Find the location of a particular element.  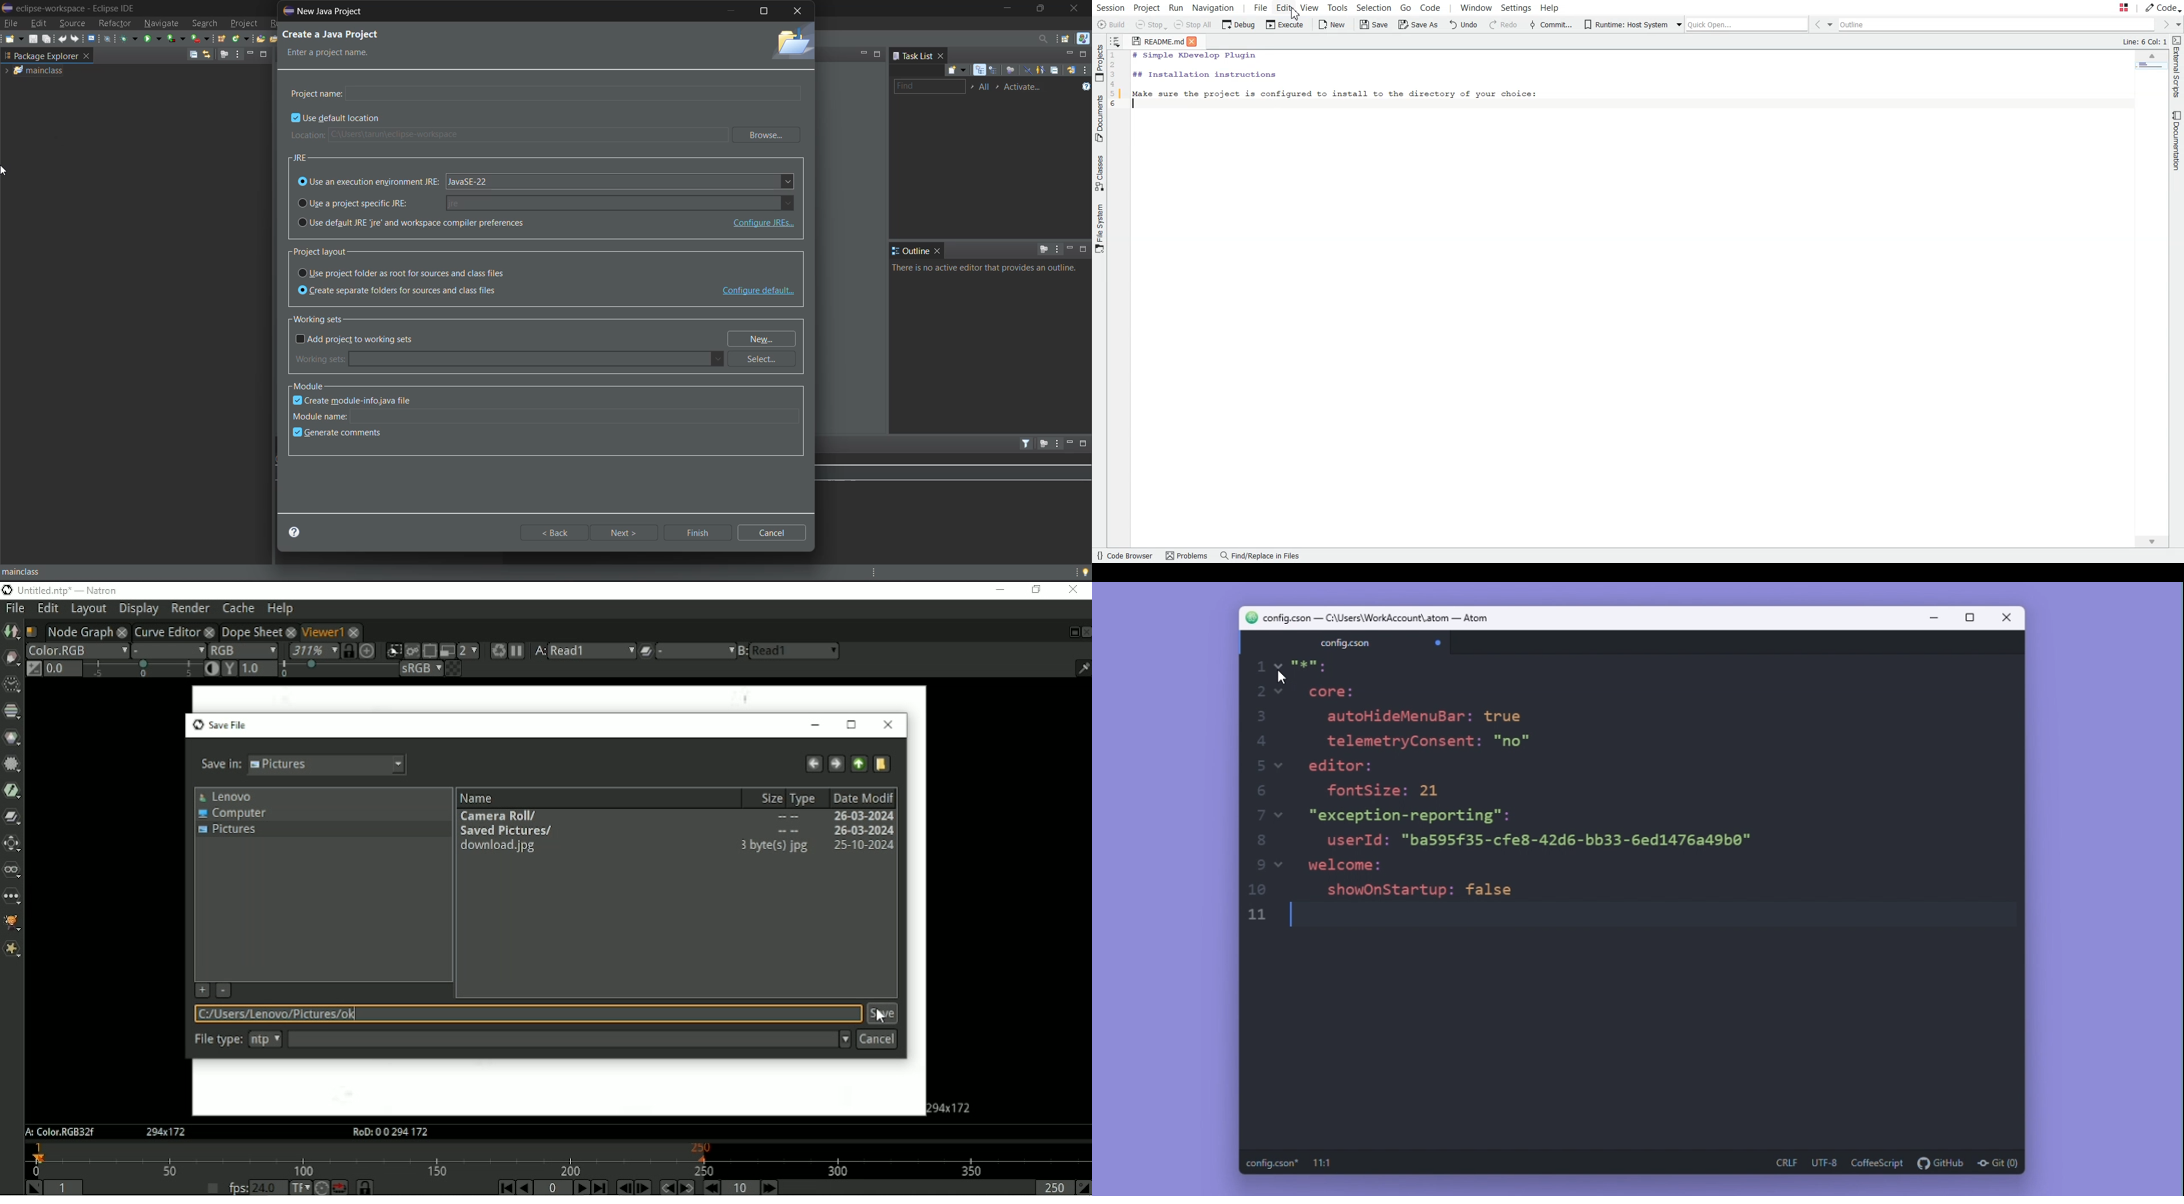

maximize is located at coordinates (1970, 618).